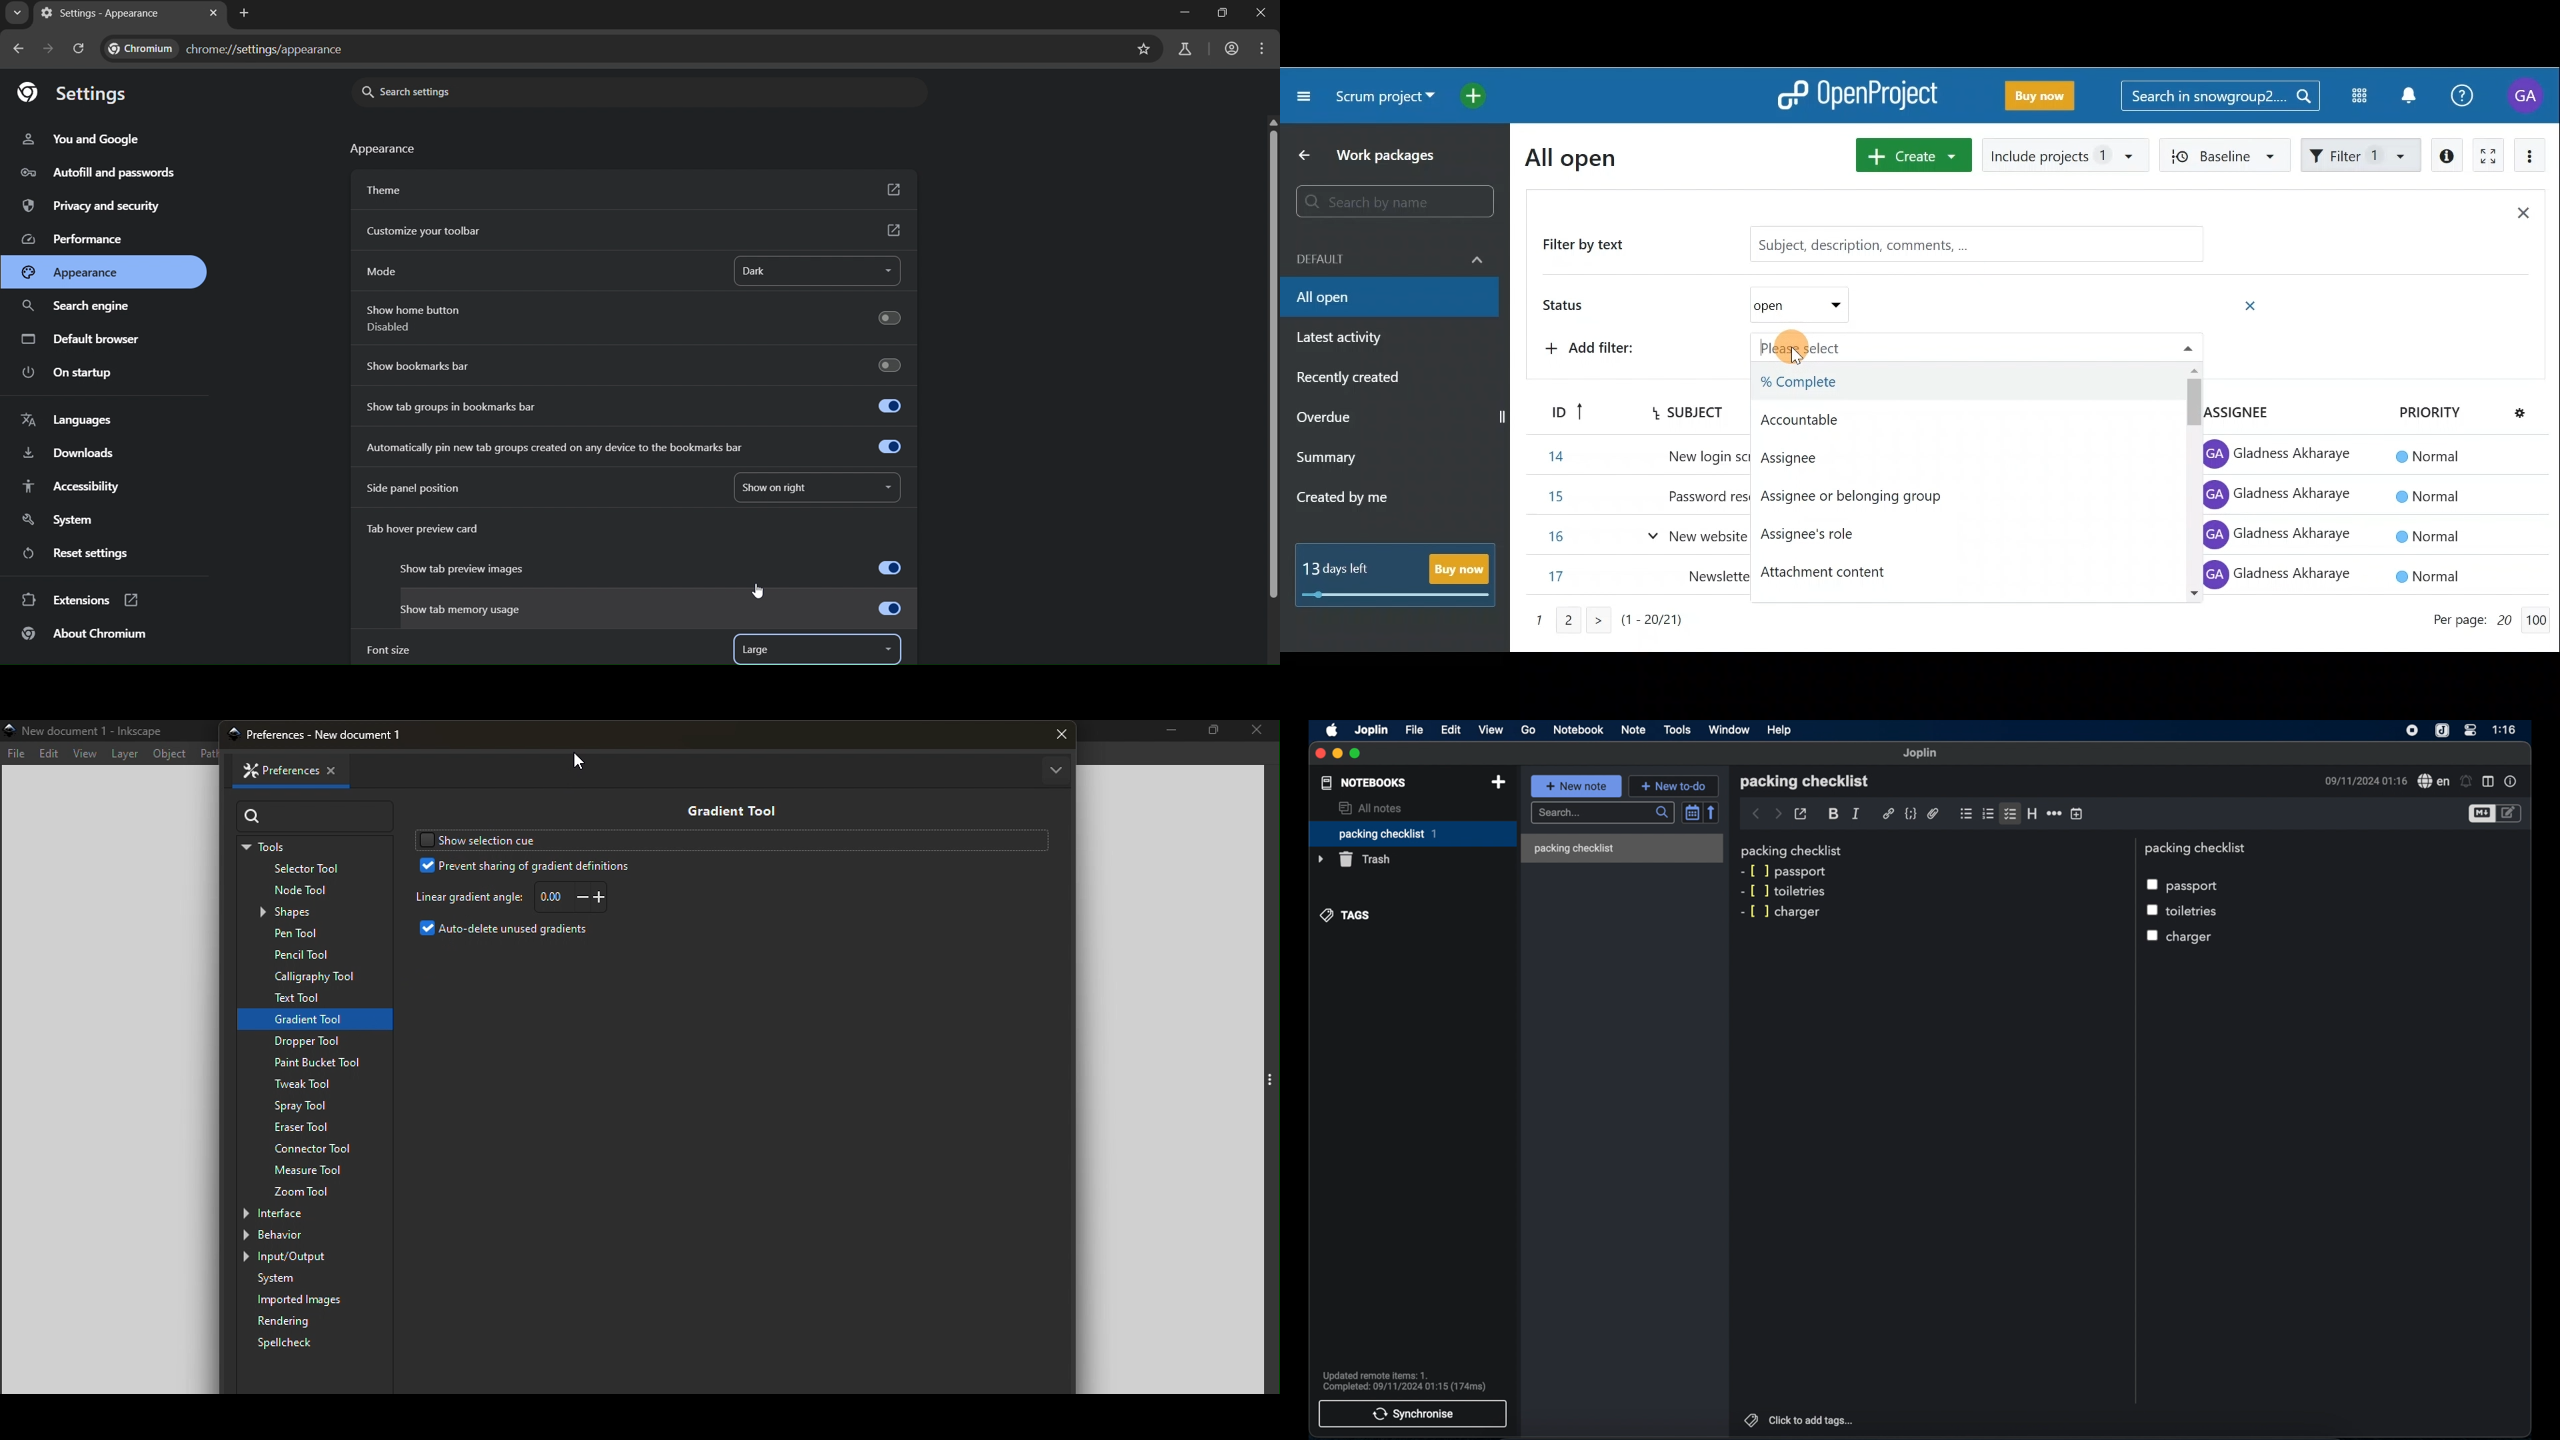 The width and height of the screenshot is (2576, 1456). I want to click on window, so click(1729, 729).